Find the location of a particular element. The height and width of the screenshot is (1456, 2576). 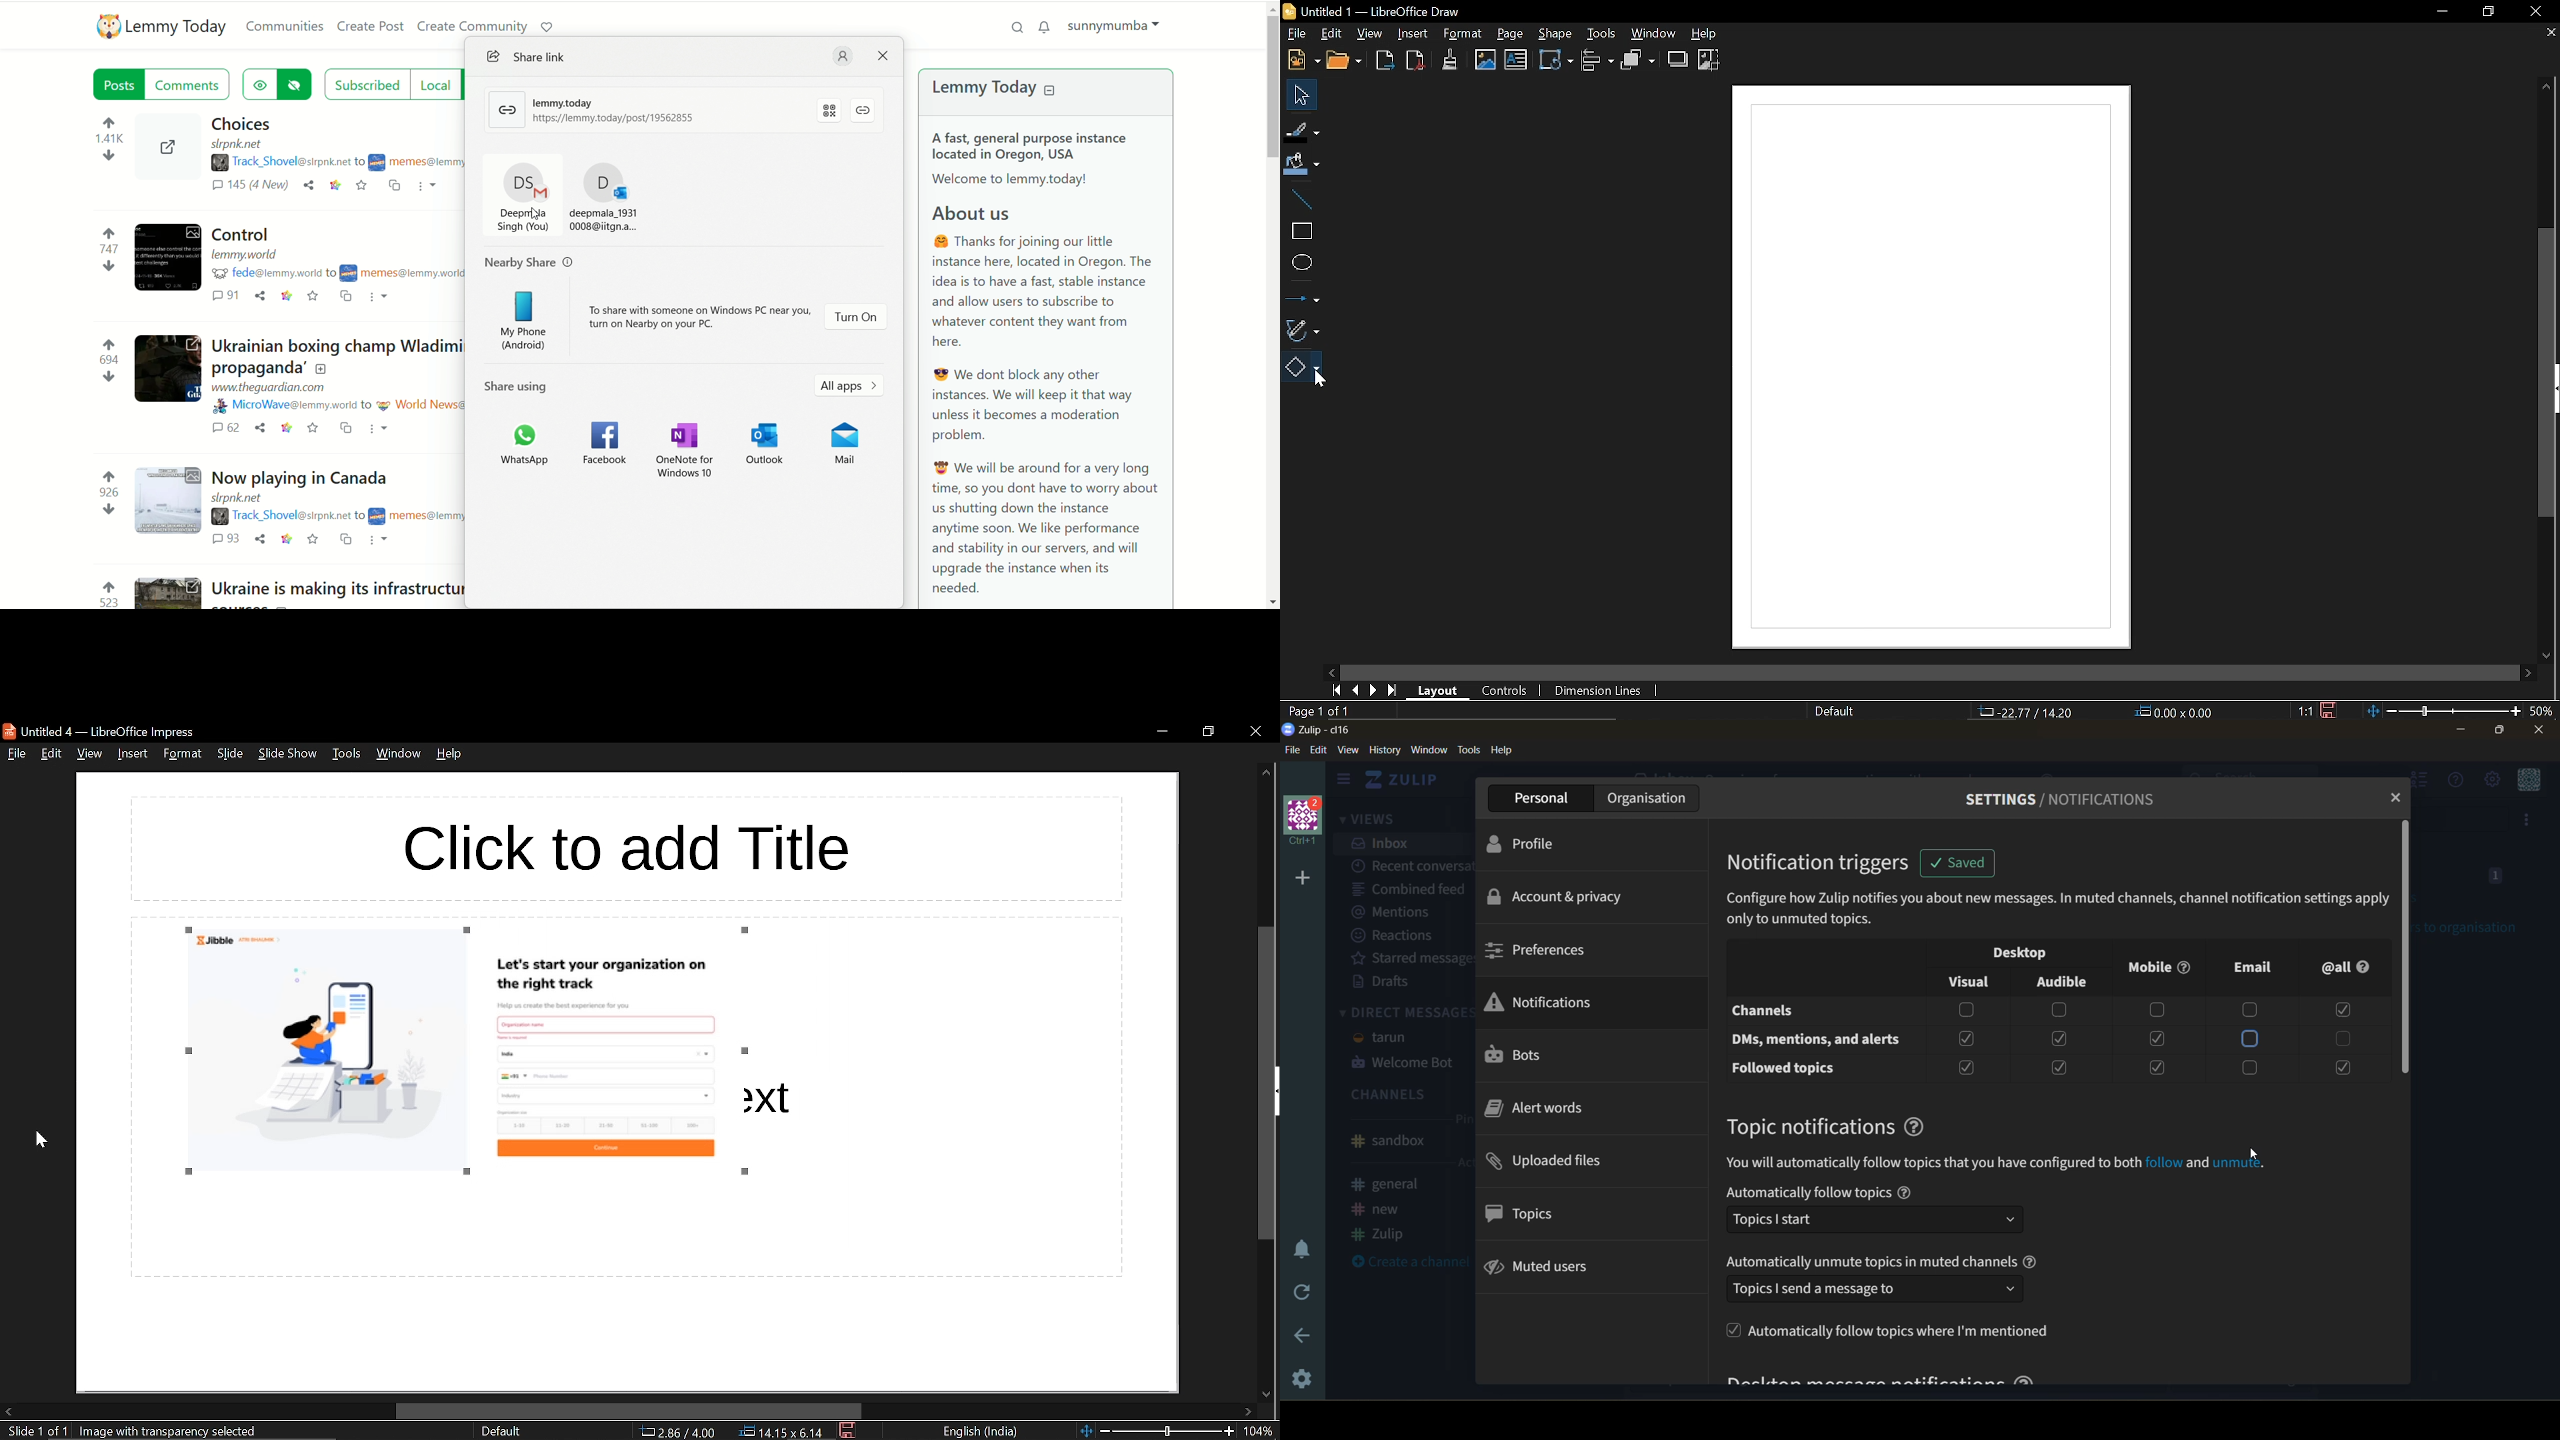

checkbox is located at coordinates (2060, 1065).